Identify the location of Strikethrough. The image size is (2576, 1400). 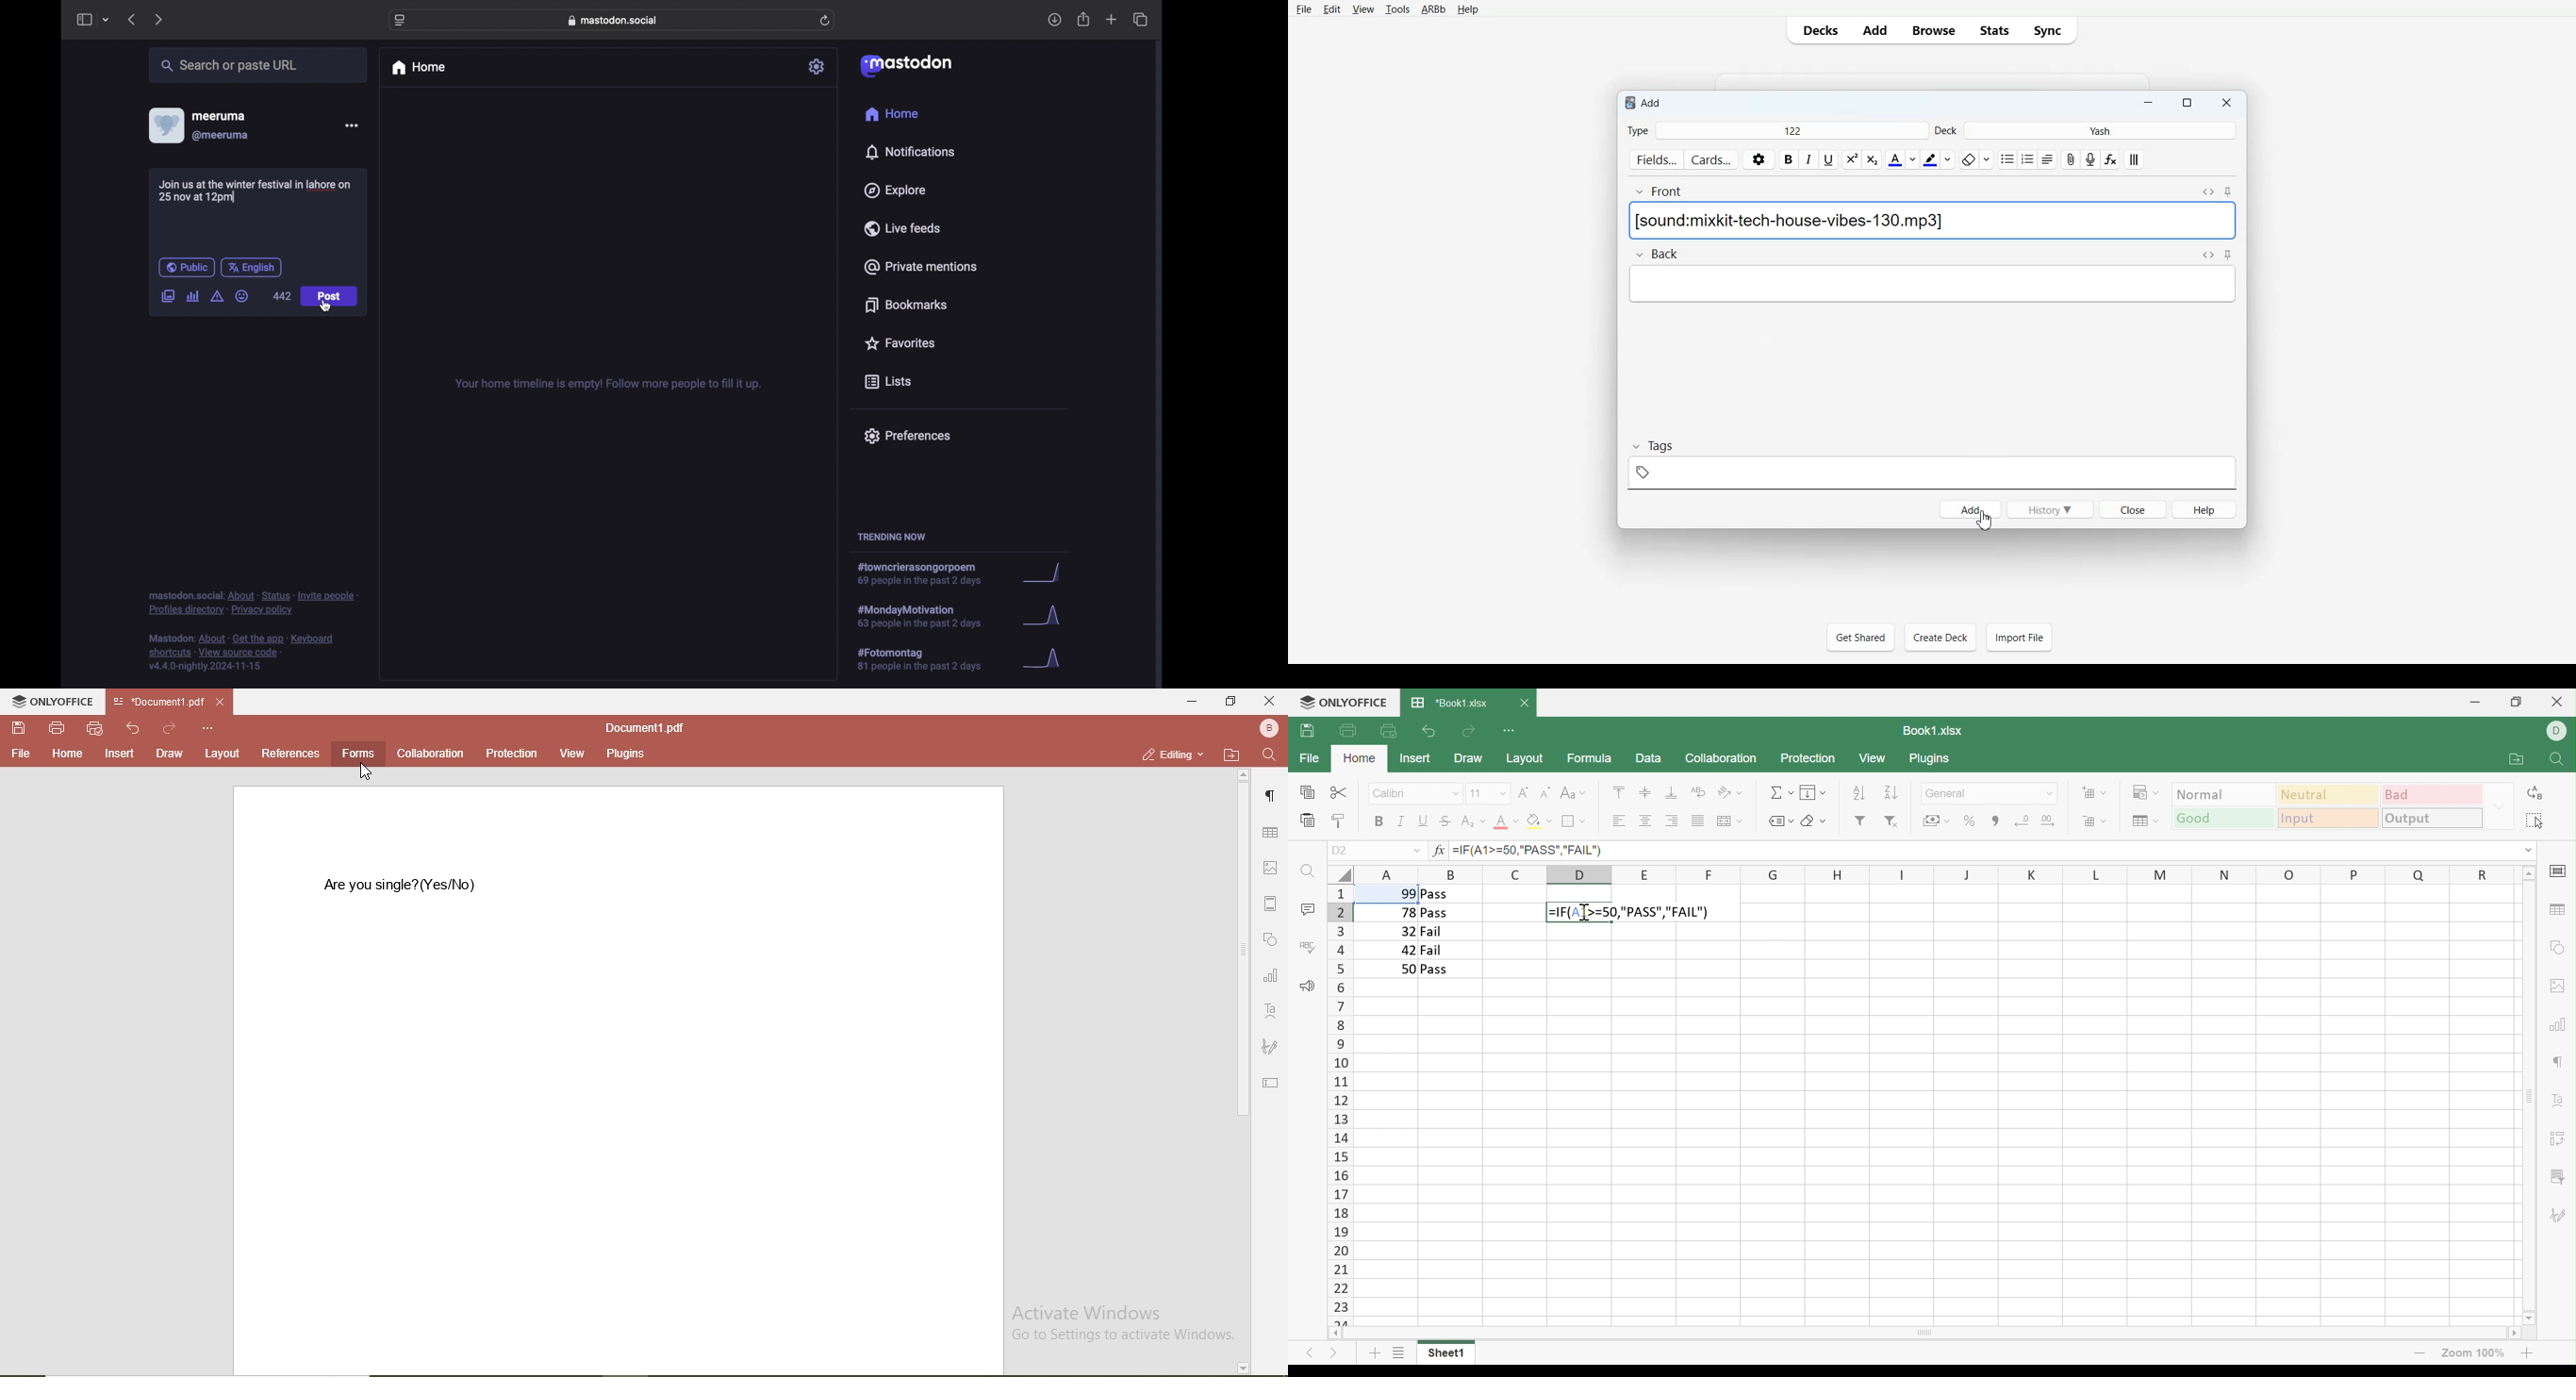
(1445, 821).